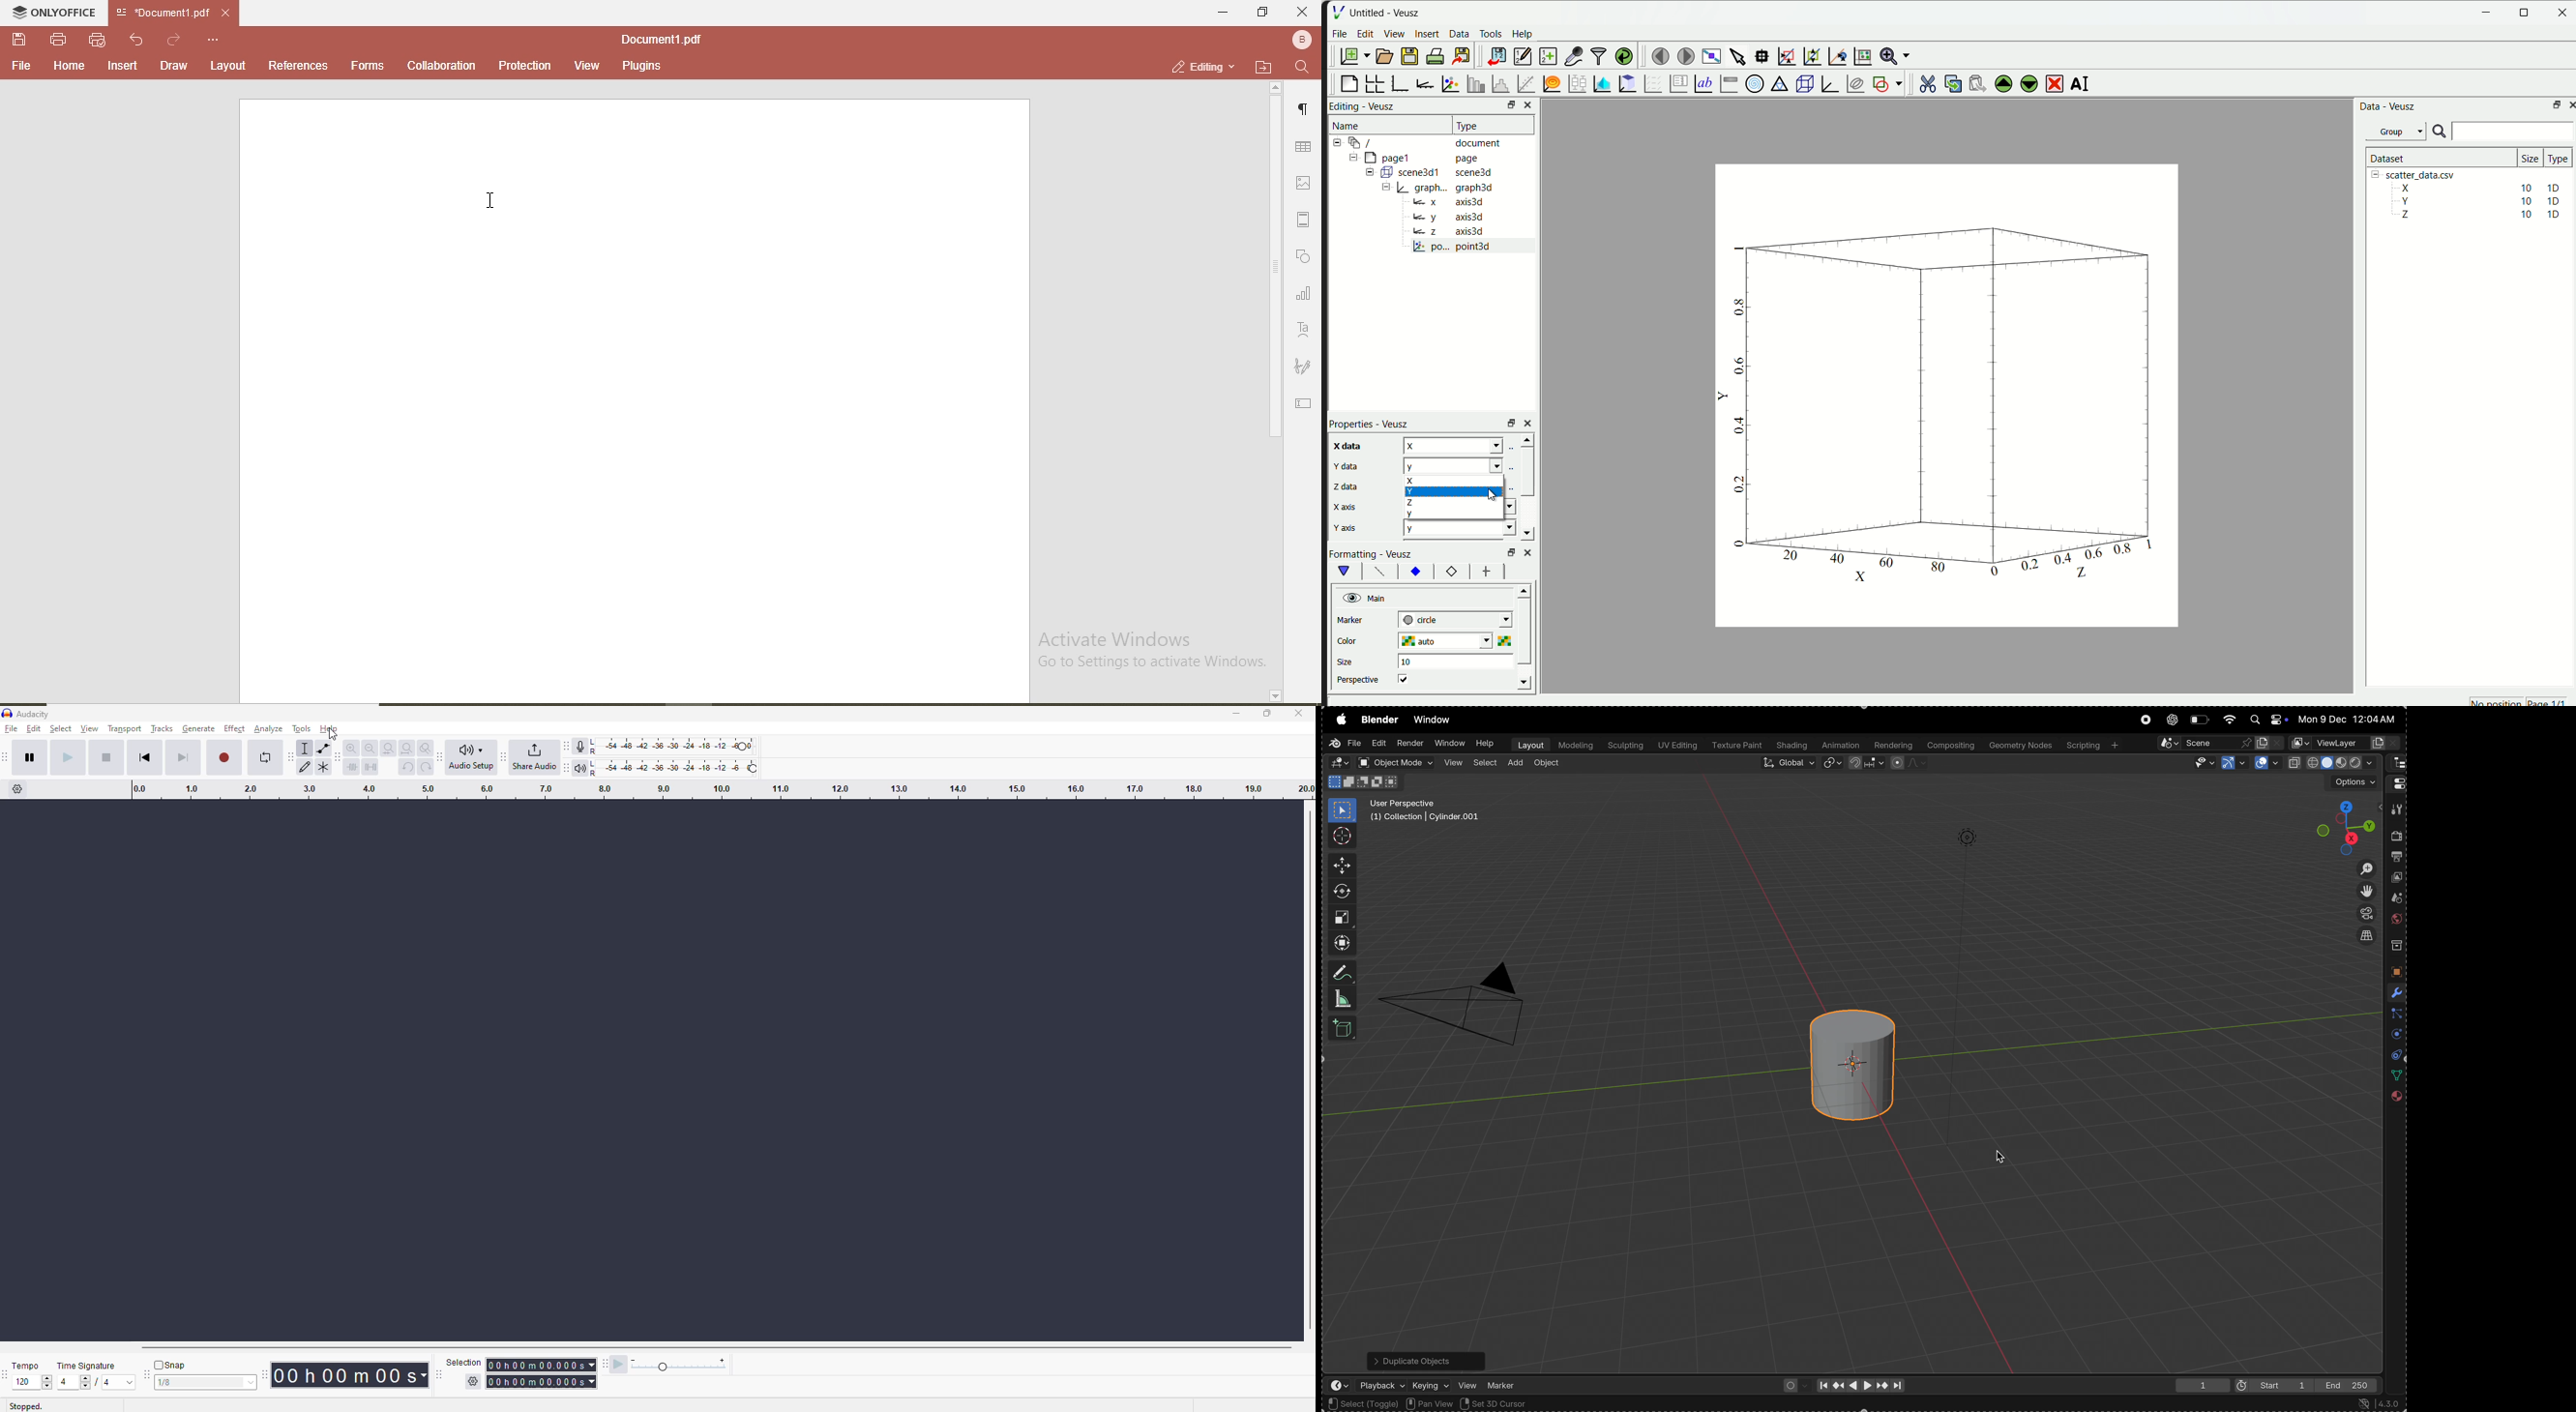 The width and height of the screenshot is (2576, 1428). Describe the element at coordinates (2270, 741) in the screenshot. I see `new scene` at that location.